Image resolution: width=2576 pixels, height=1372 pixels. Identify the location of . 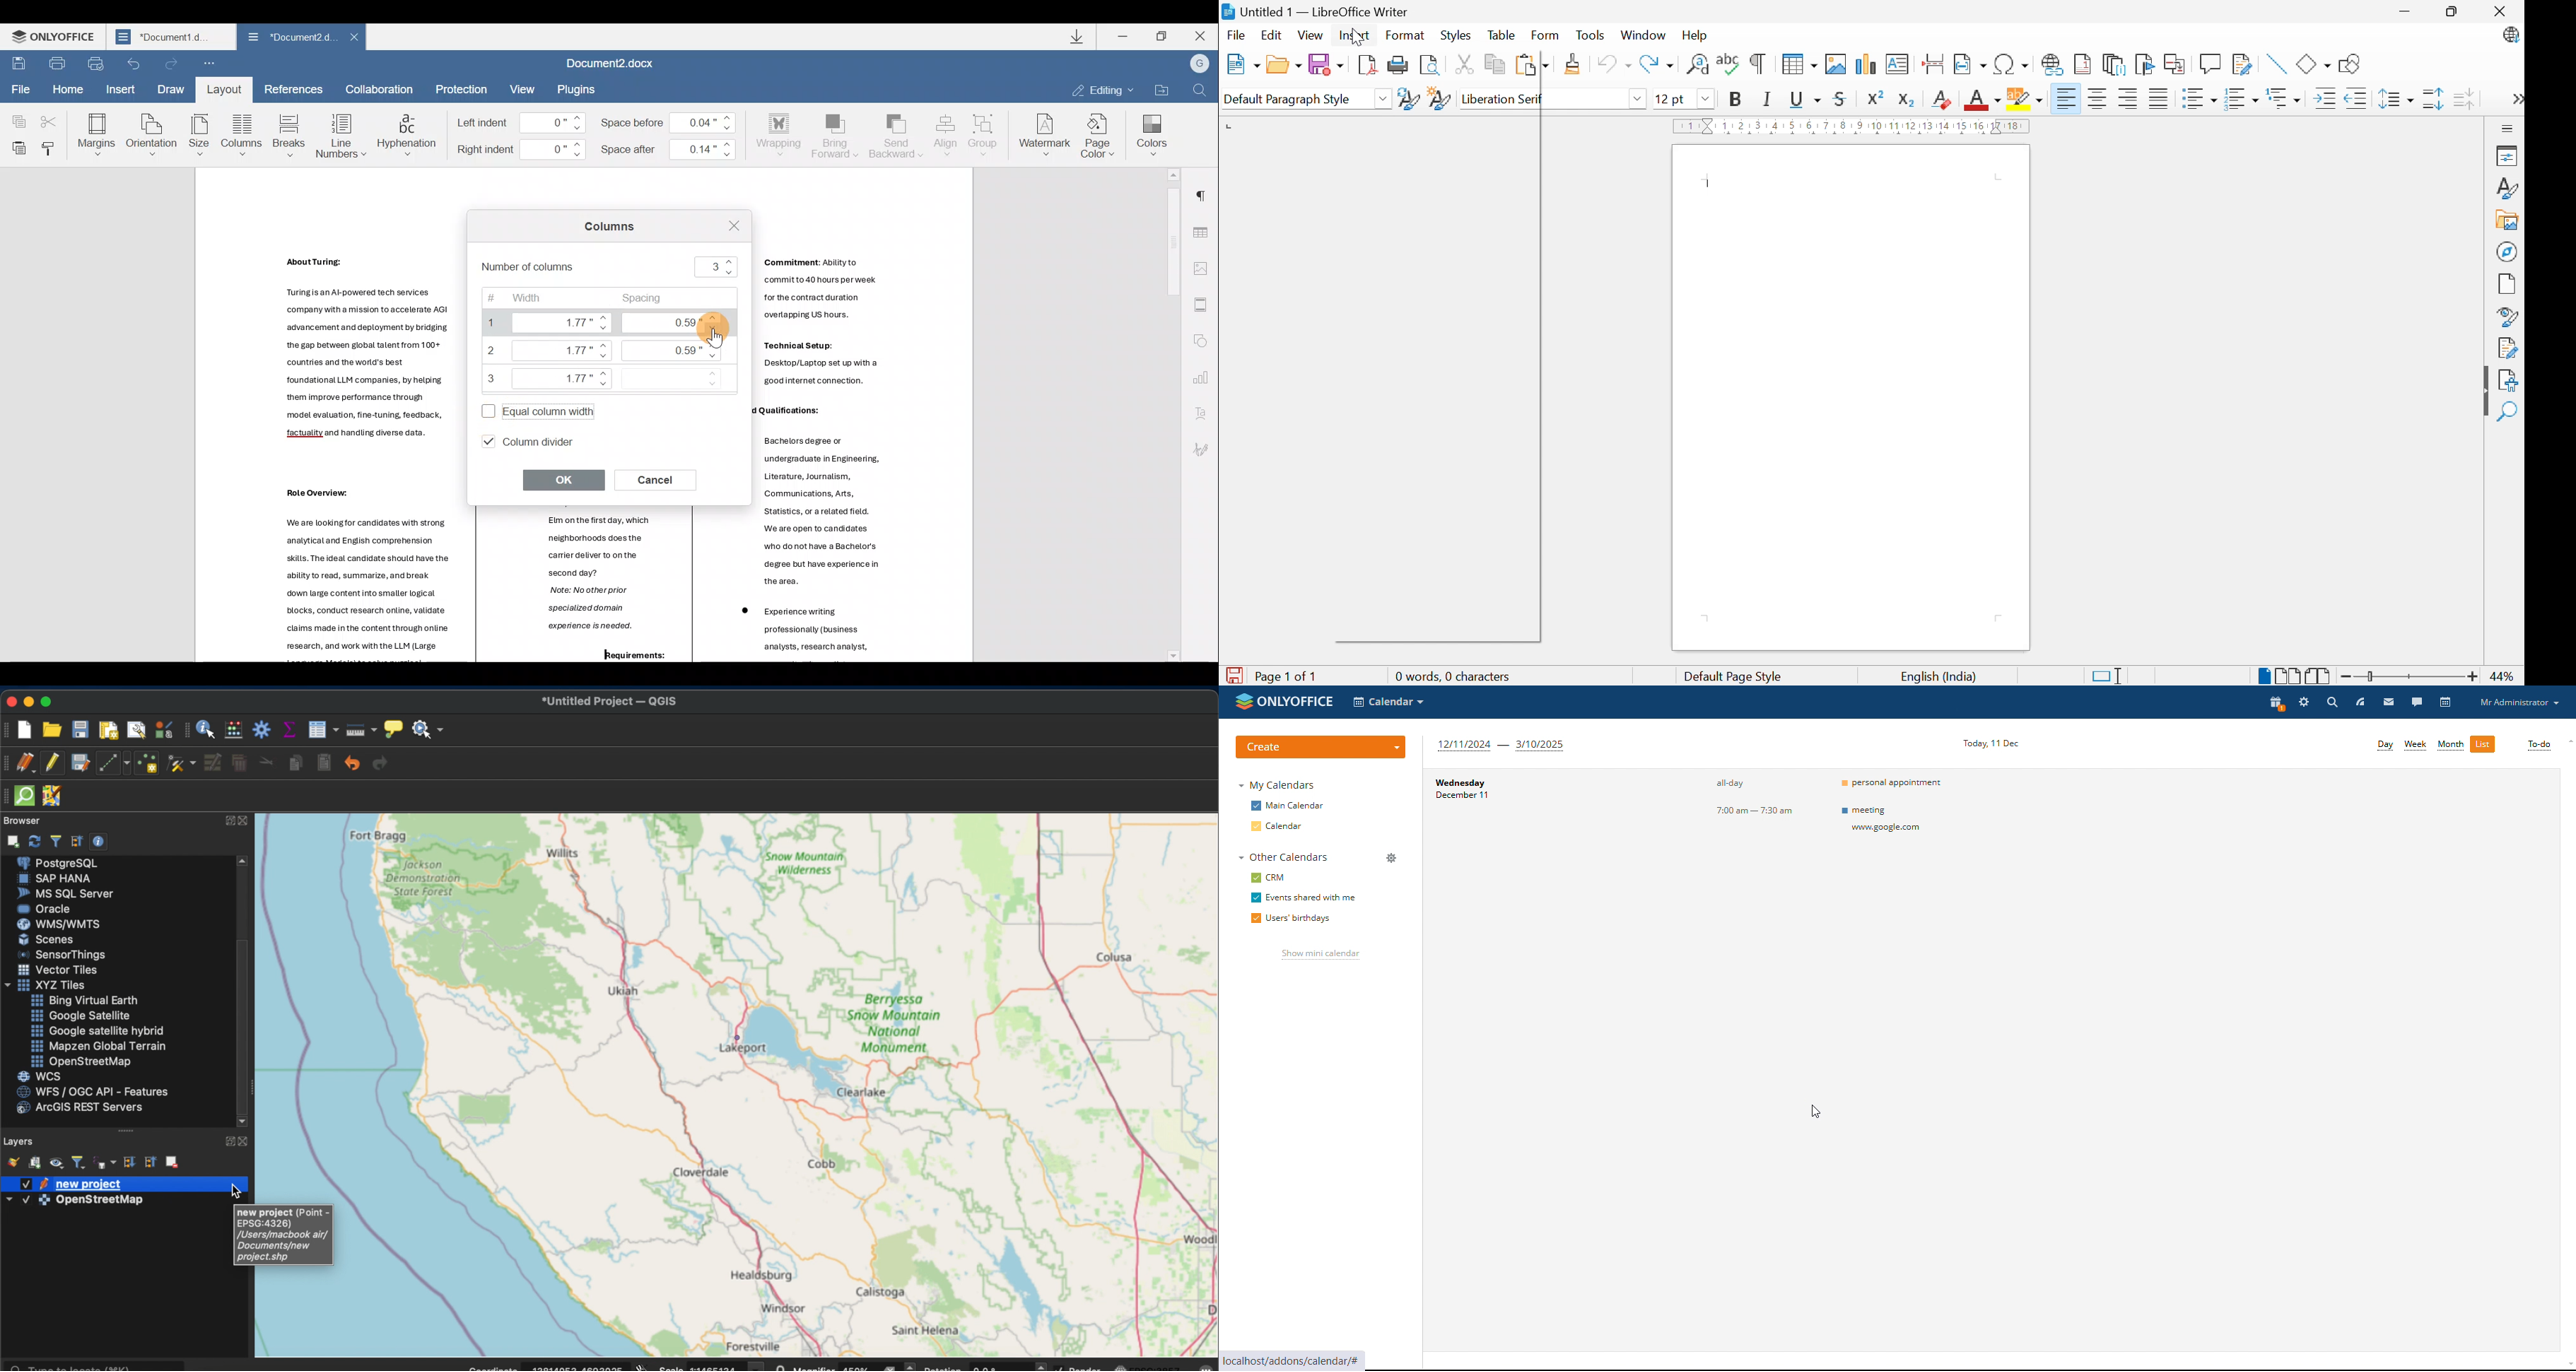
(782, 411).